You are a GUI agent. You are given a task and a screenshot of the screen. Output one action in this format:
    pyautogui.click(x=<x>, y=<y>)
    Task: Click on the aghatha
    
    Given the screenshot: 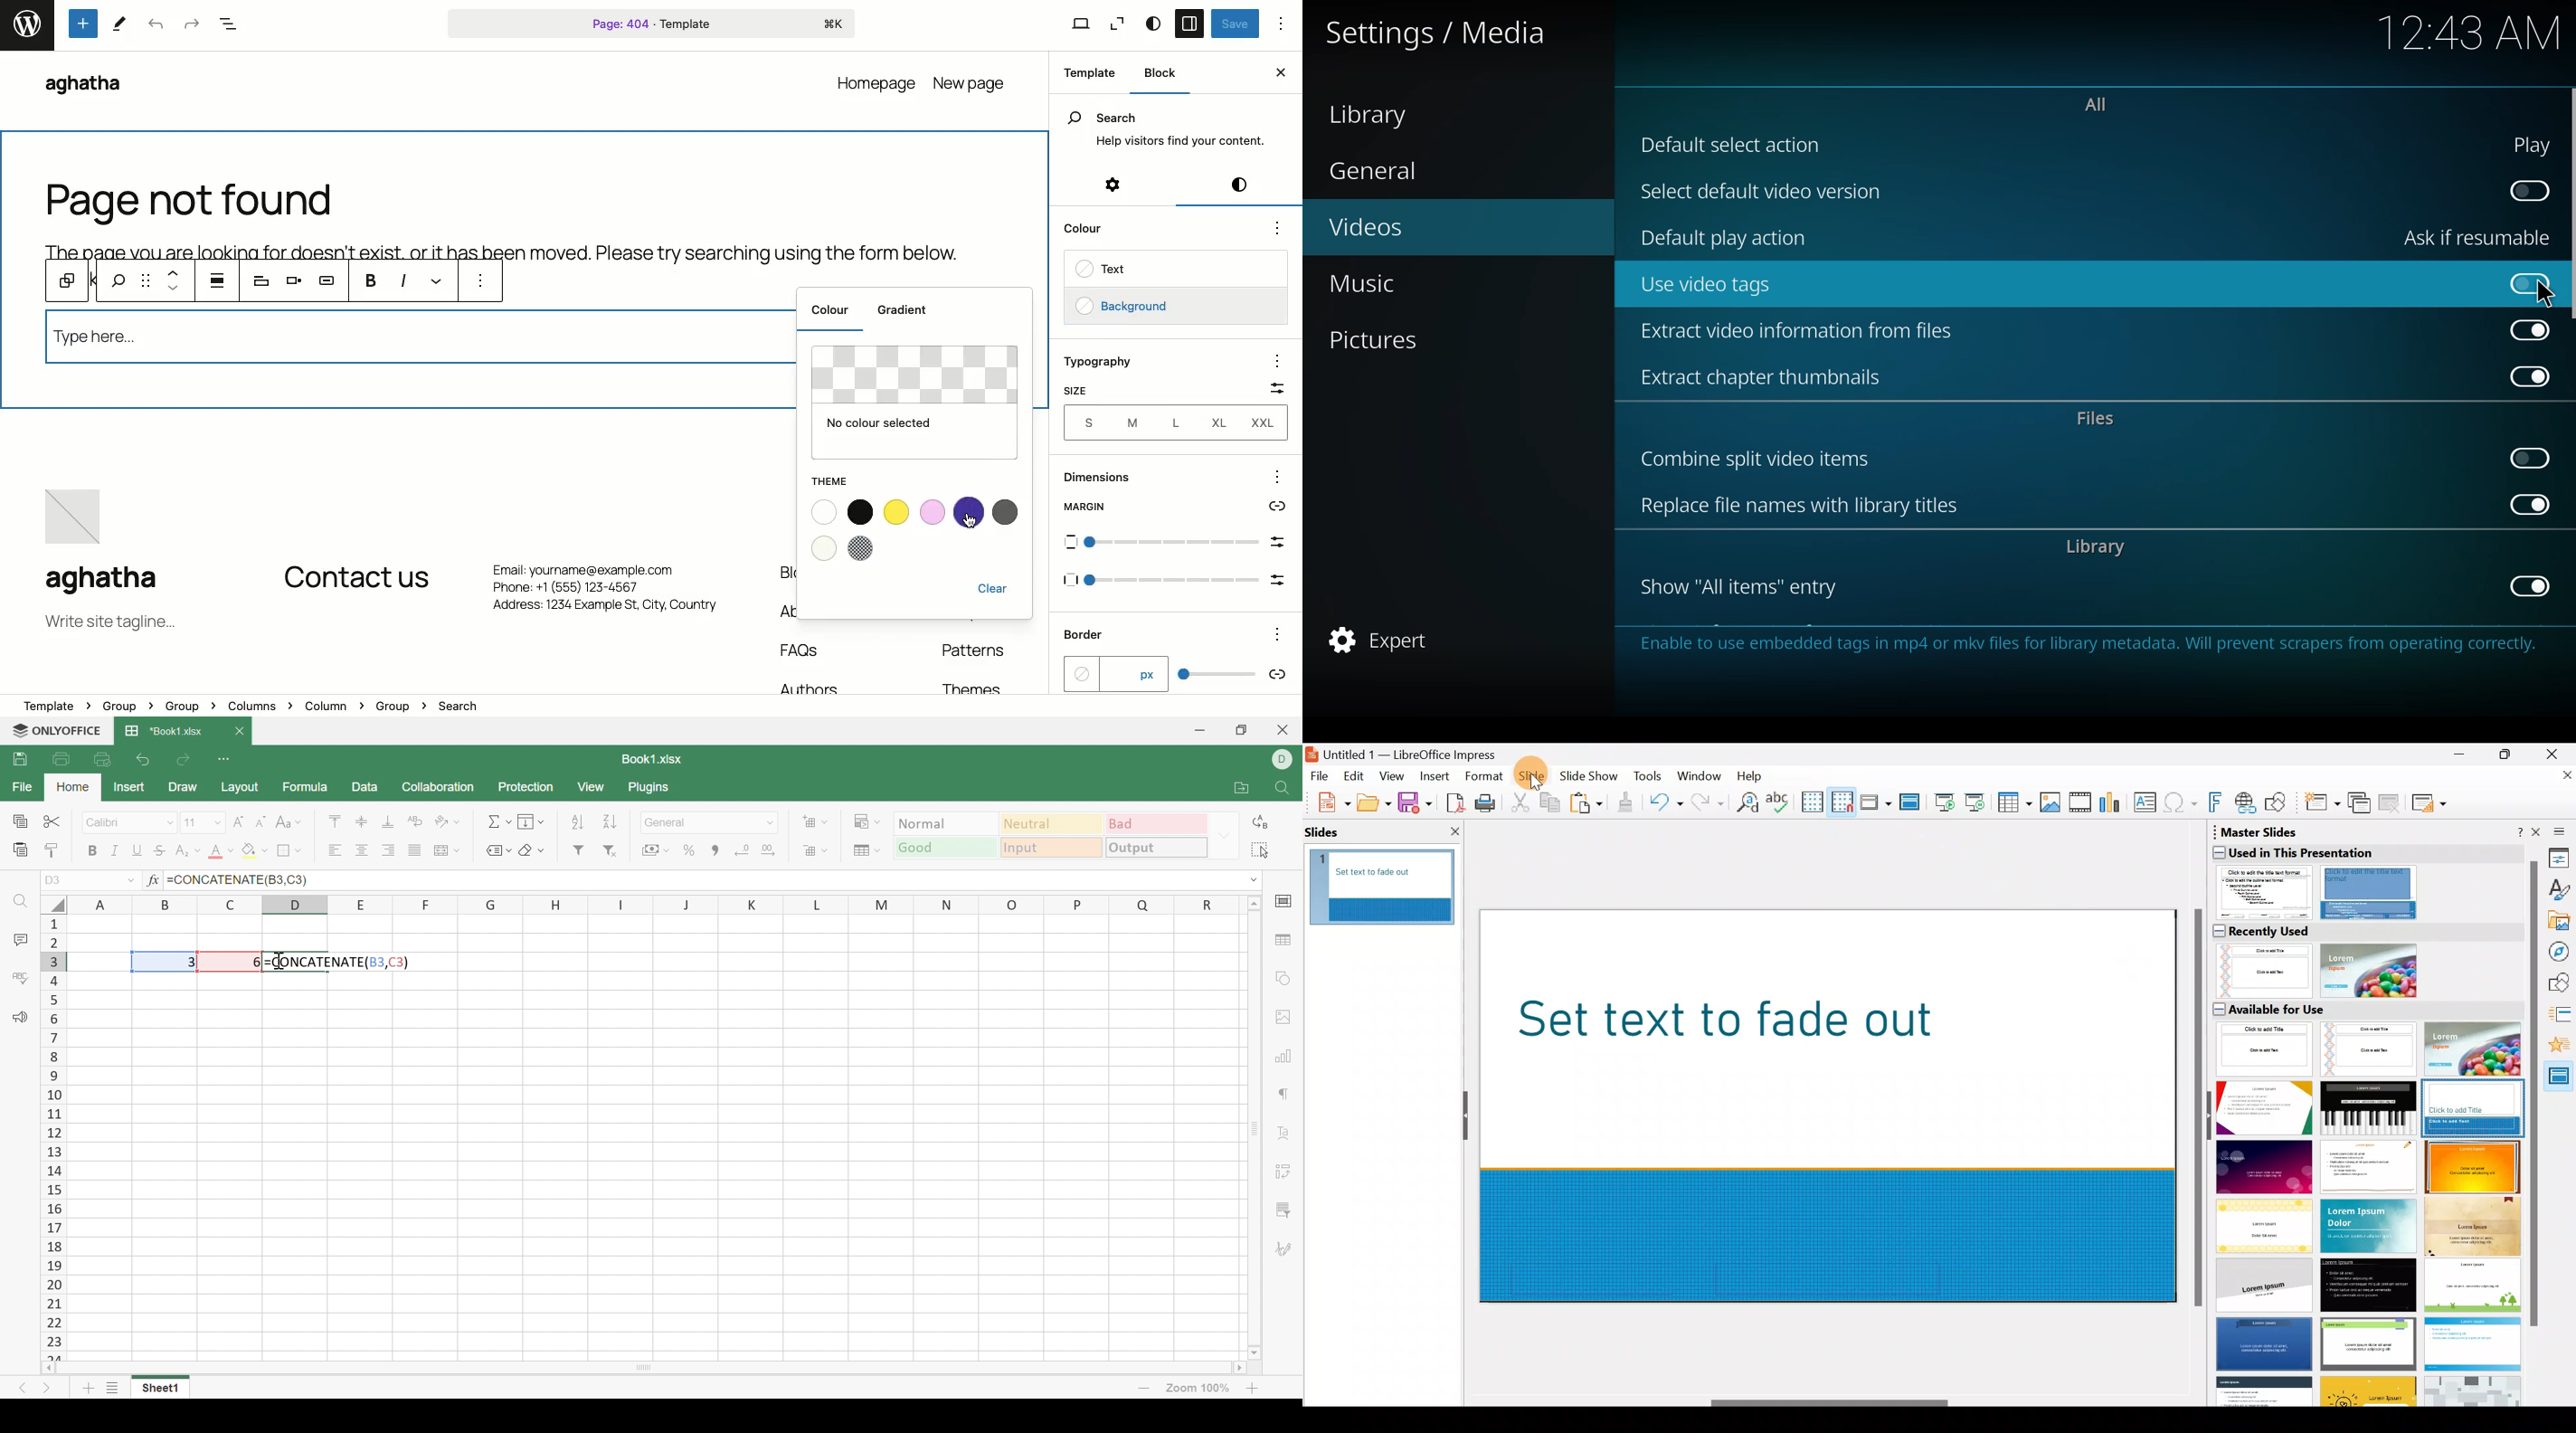 What is the action you would take?
    pyautogui.click(x=81, y=84)
    